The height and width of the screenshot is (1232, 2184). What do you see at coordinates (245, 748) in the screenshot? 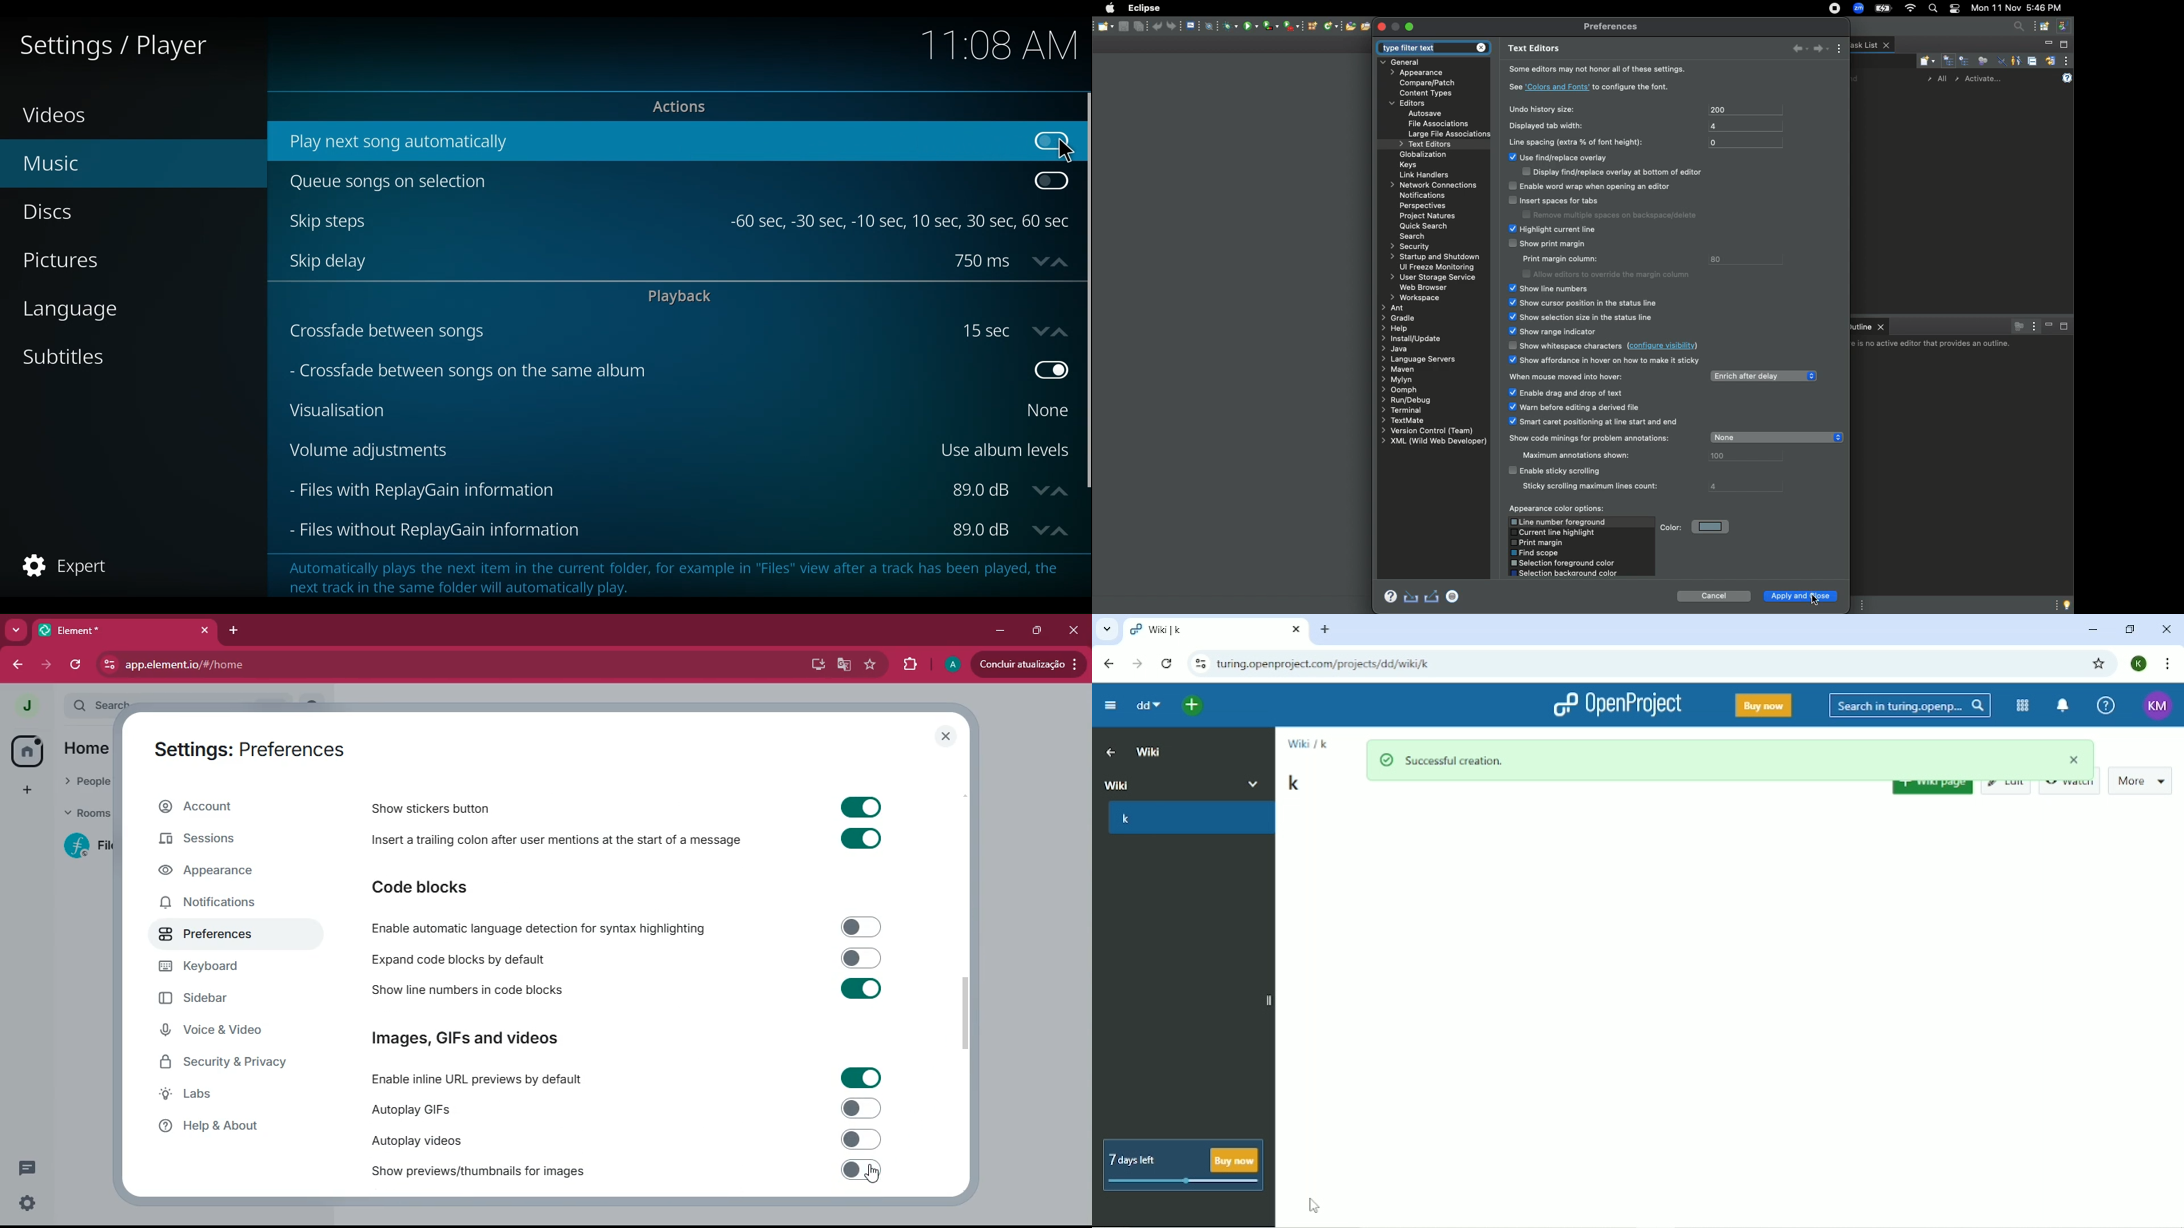
I see `Settings : Preferences` at bounding box center [245, 748].